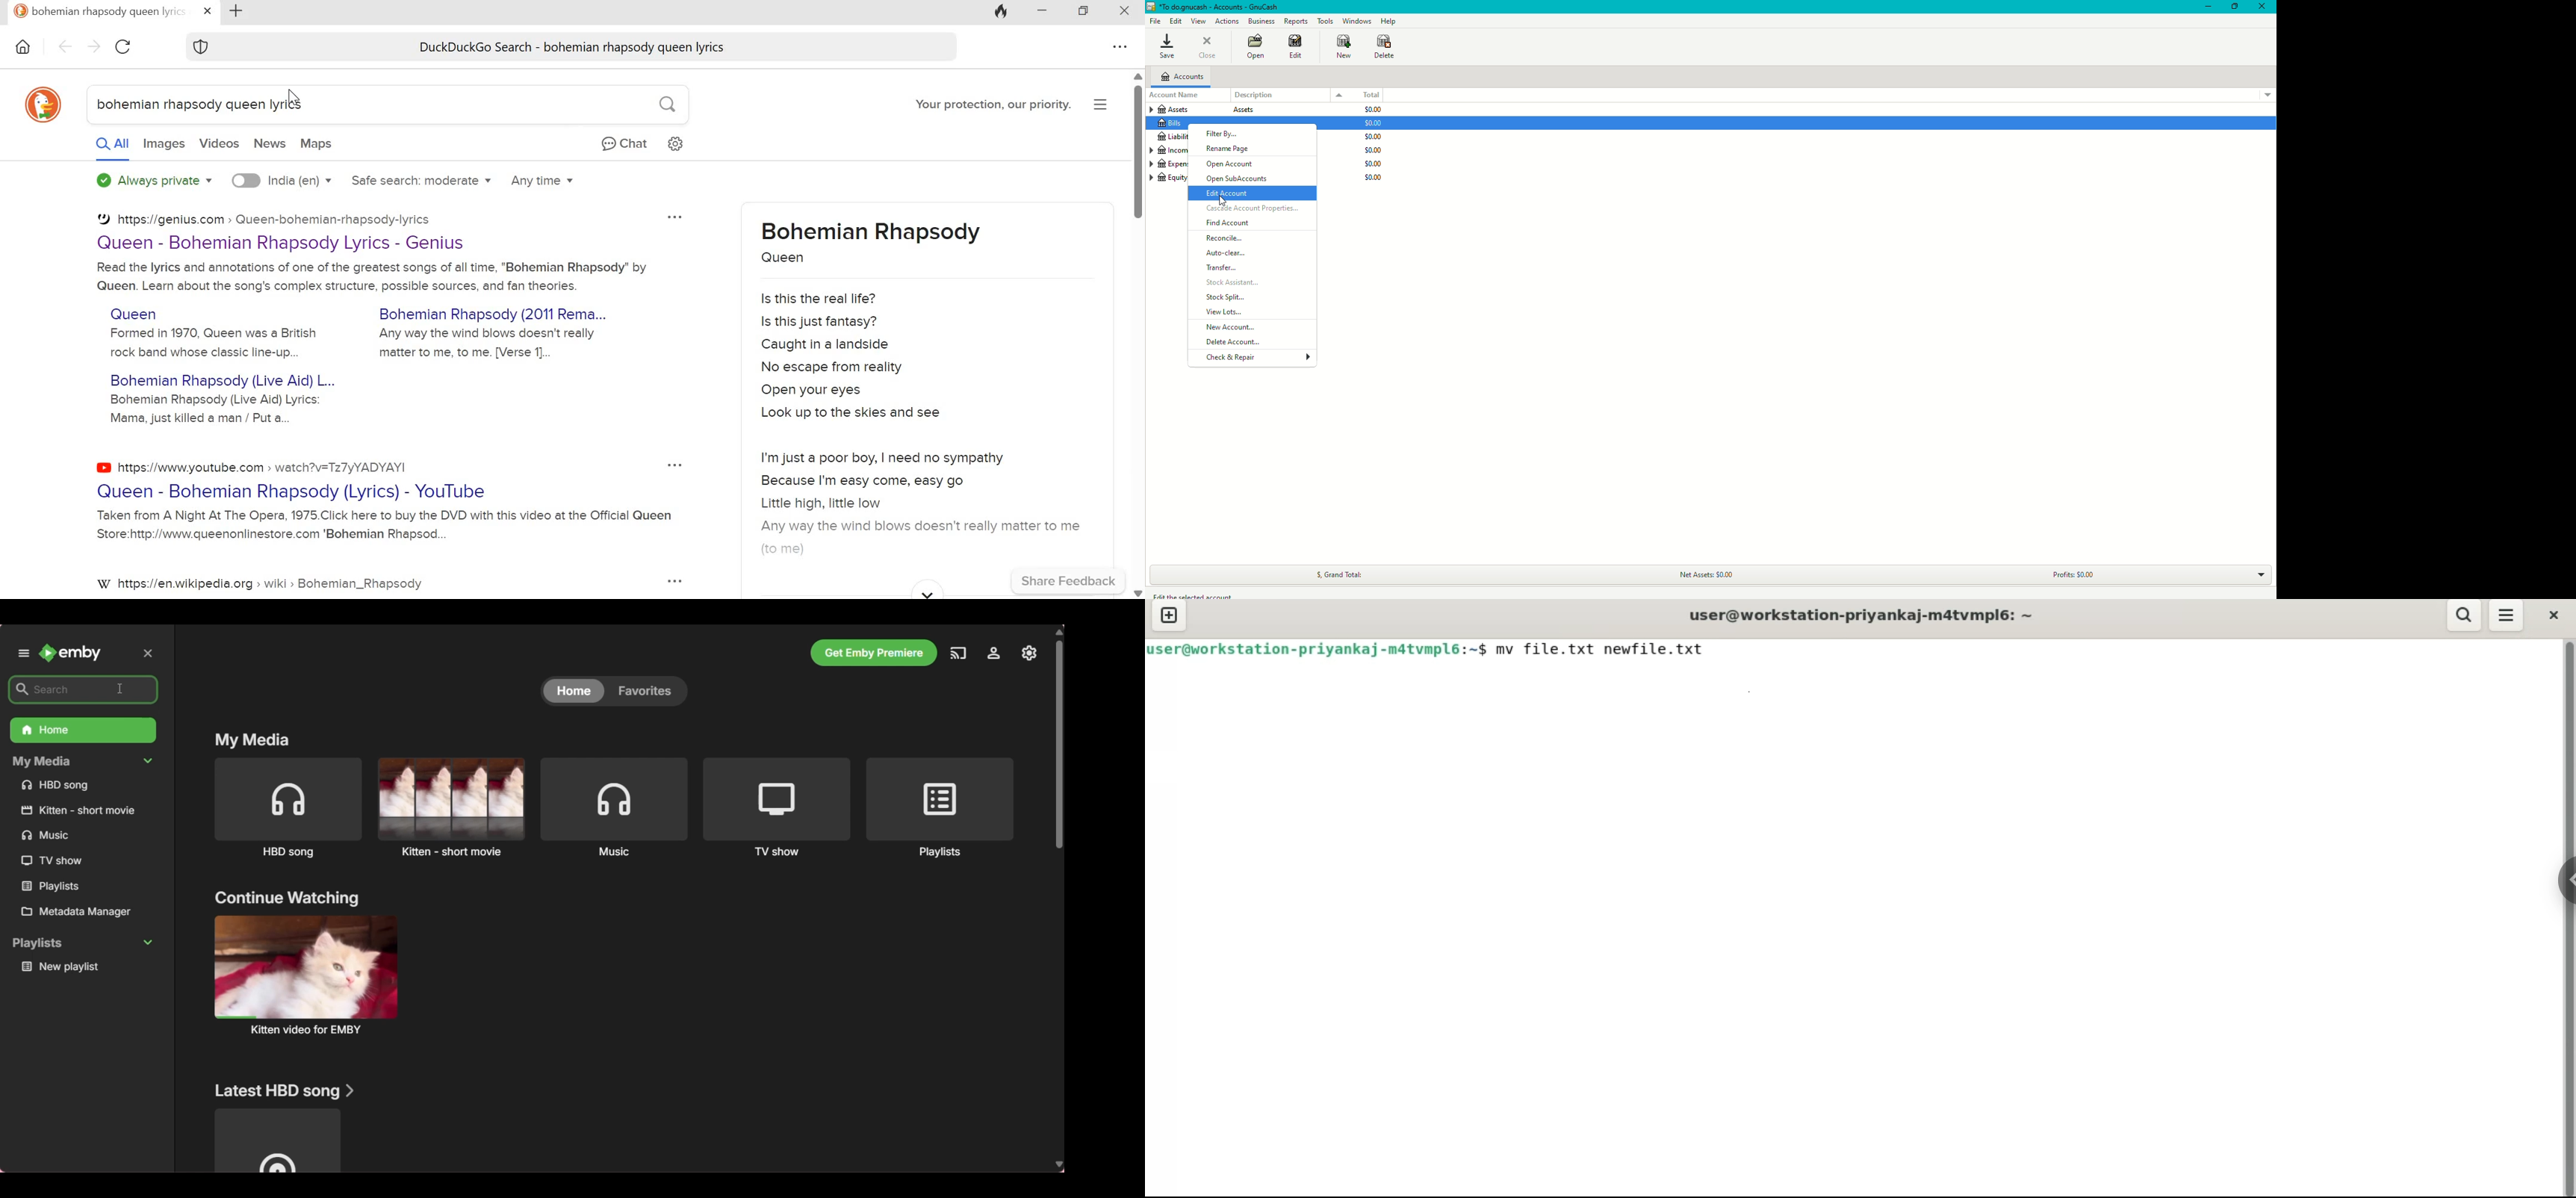 This screenshot has height=1204, width=2576. Describe the element at coordinates (1235, 357) in the screenshot. I see `Check and Repair` at that location.